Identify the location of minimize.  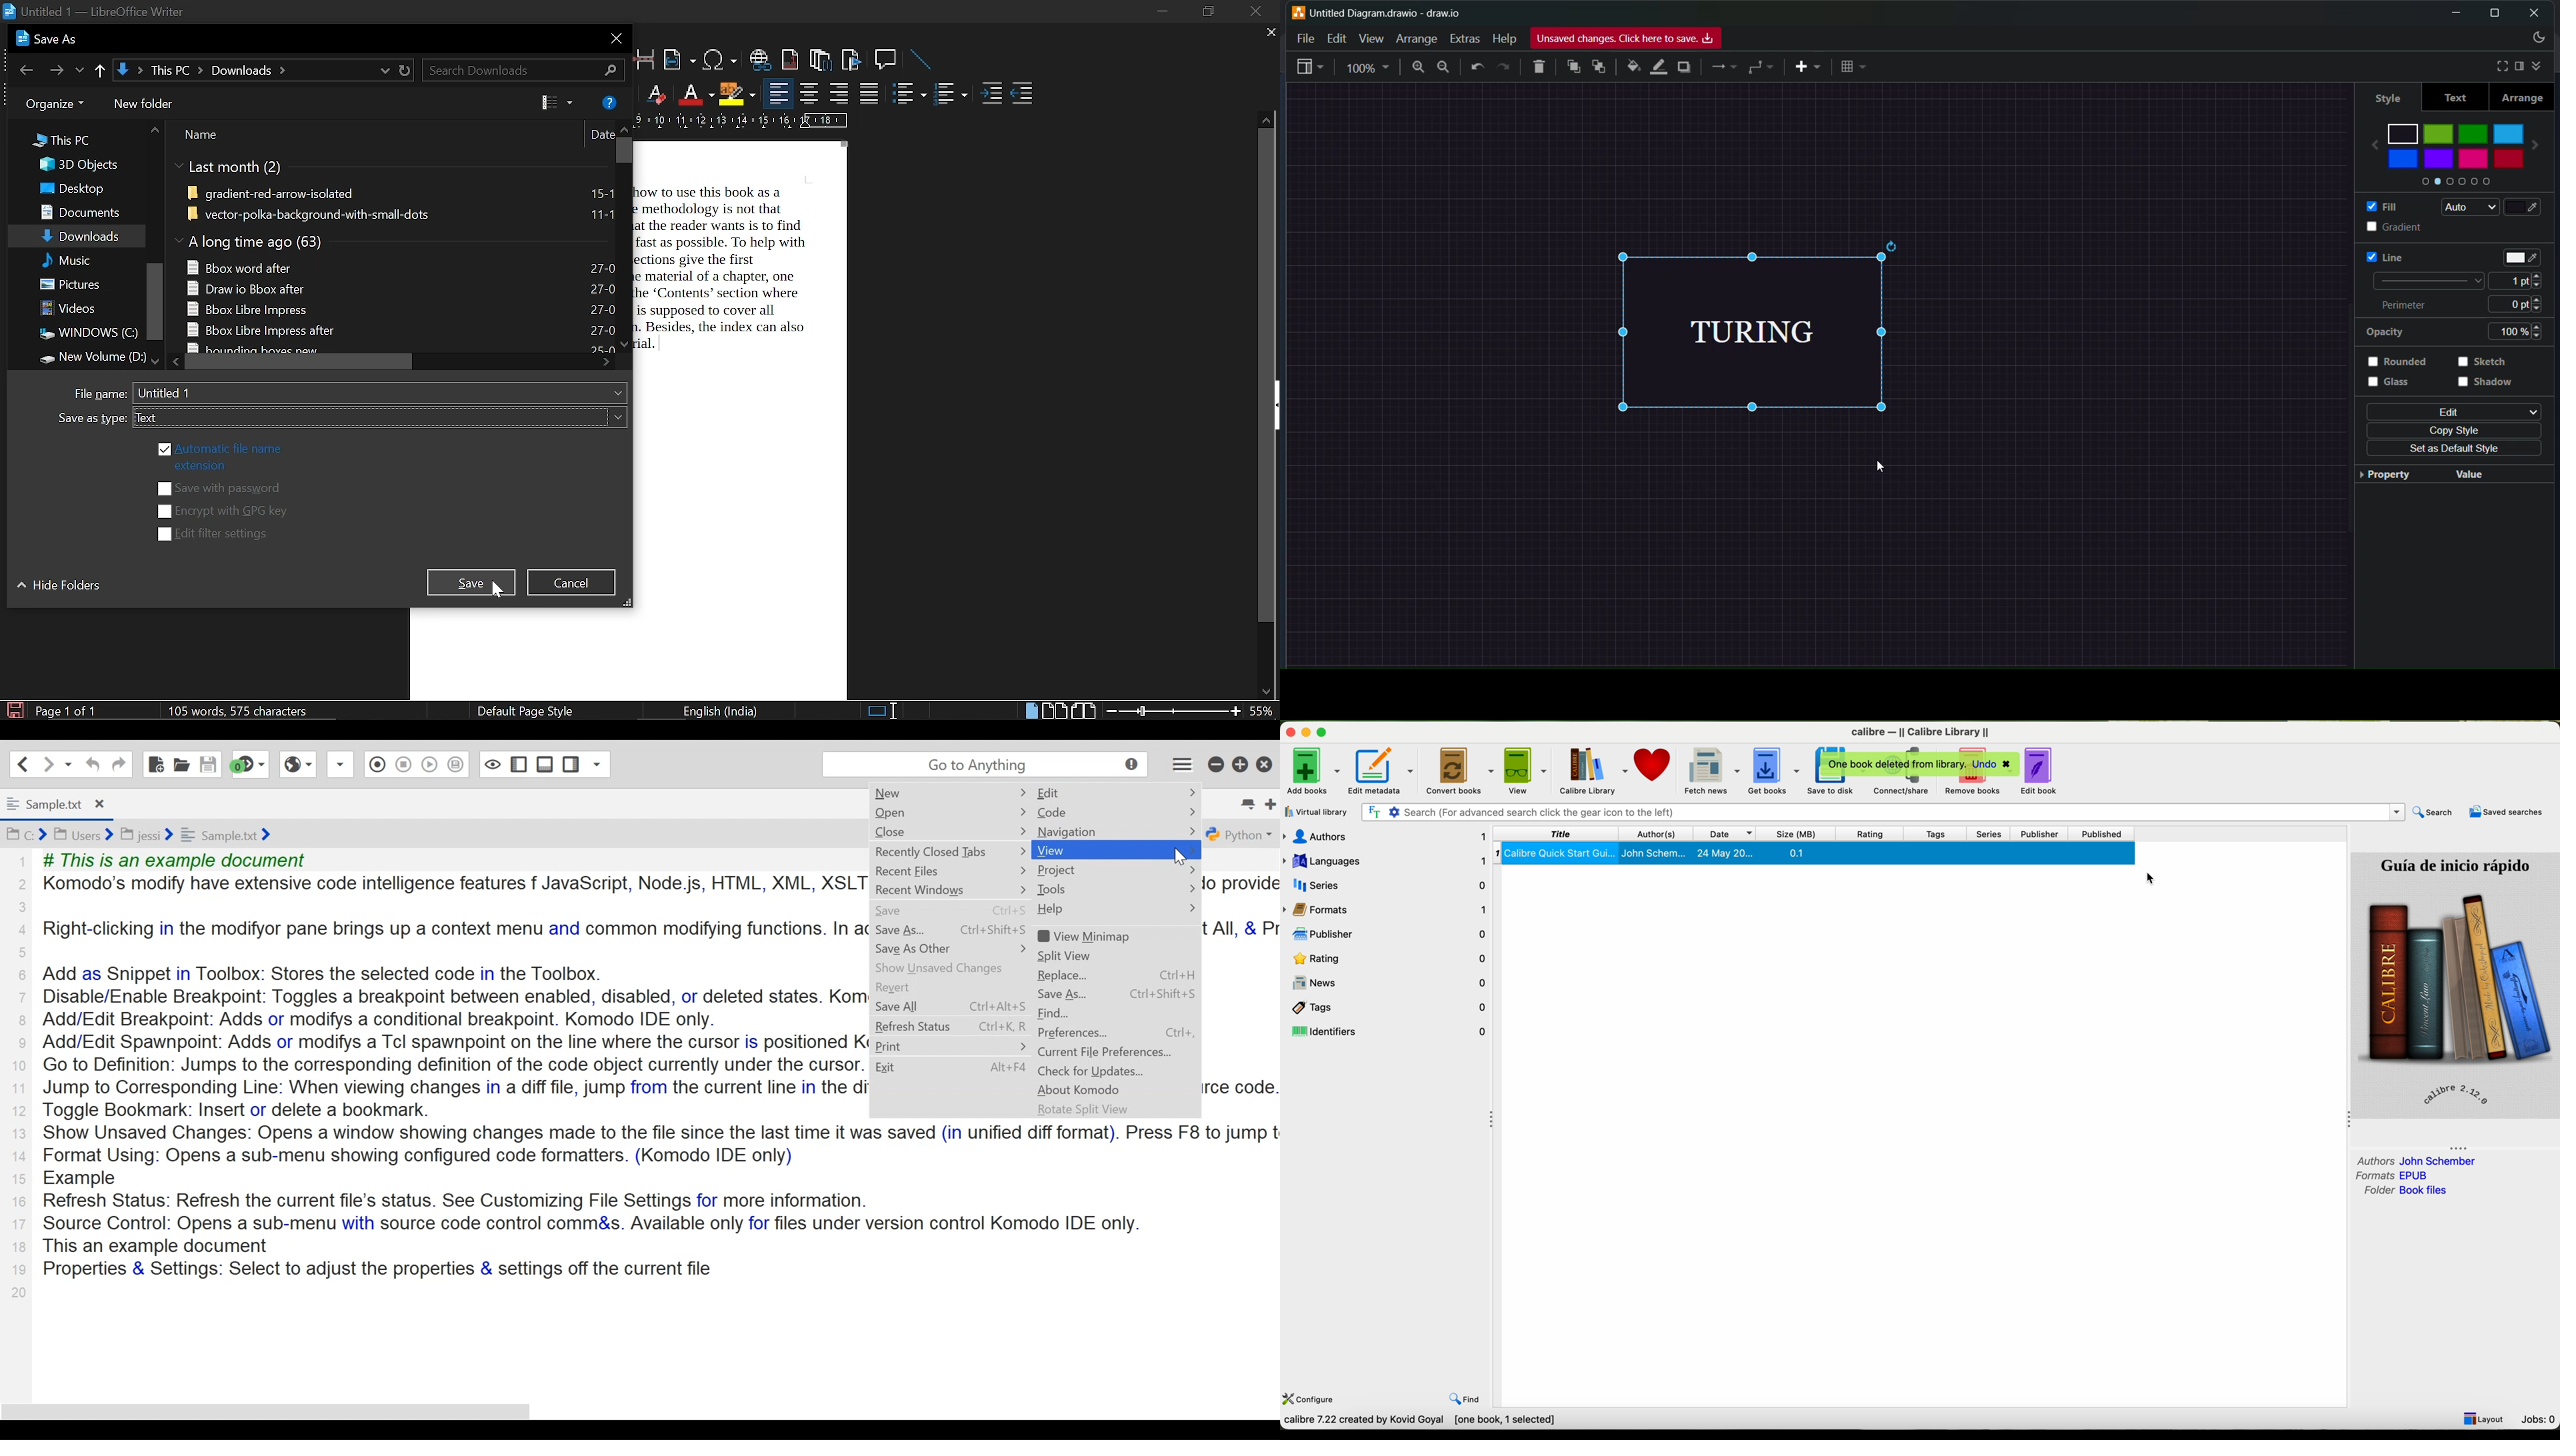
(1160, 12).